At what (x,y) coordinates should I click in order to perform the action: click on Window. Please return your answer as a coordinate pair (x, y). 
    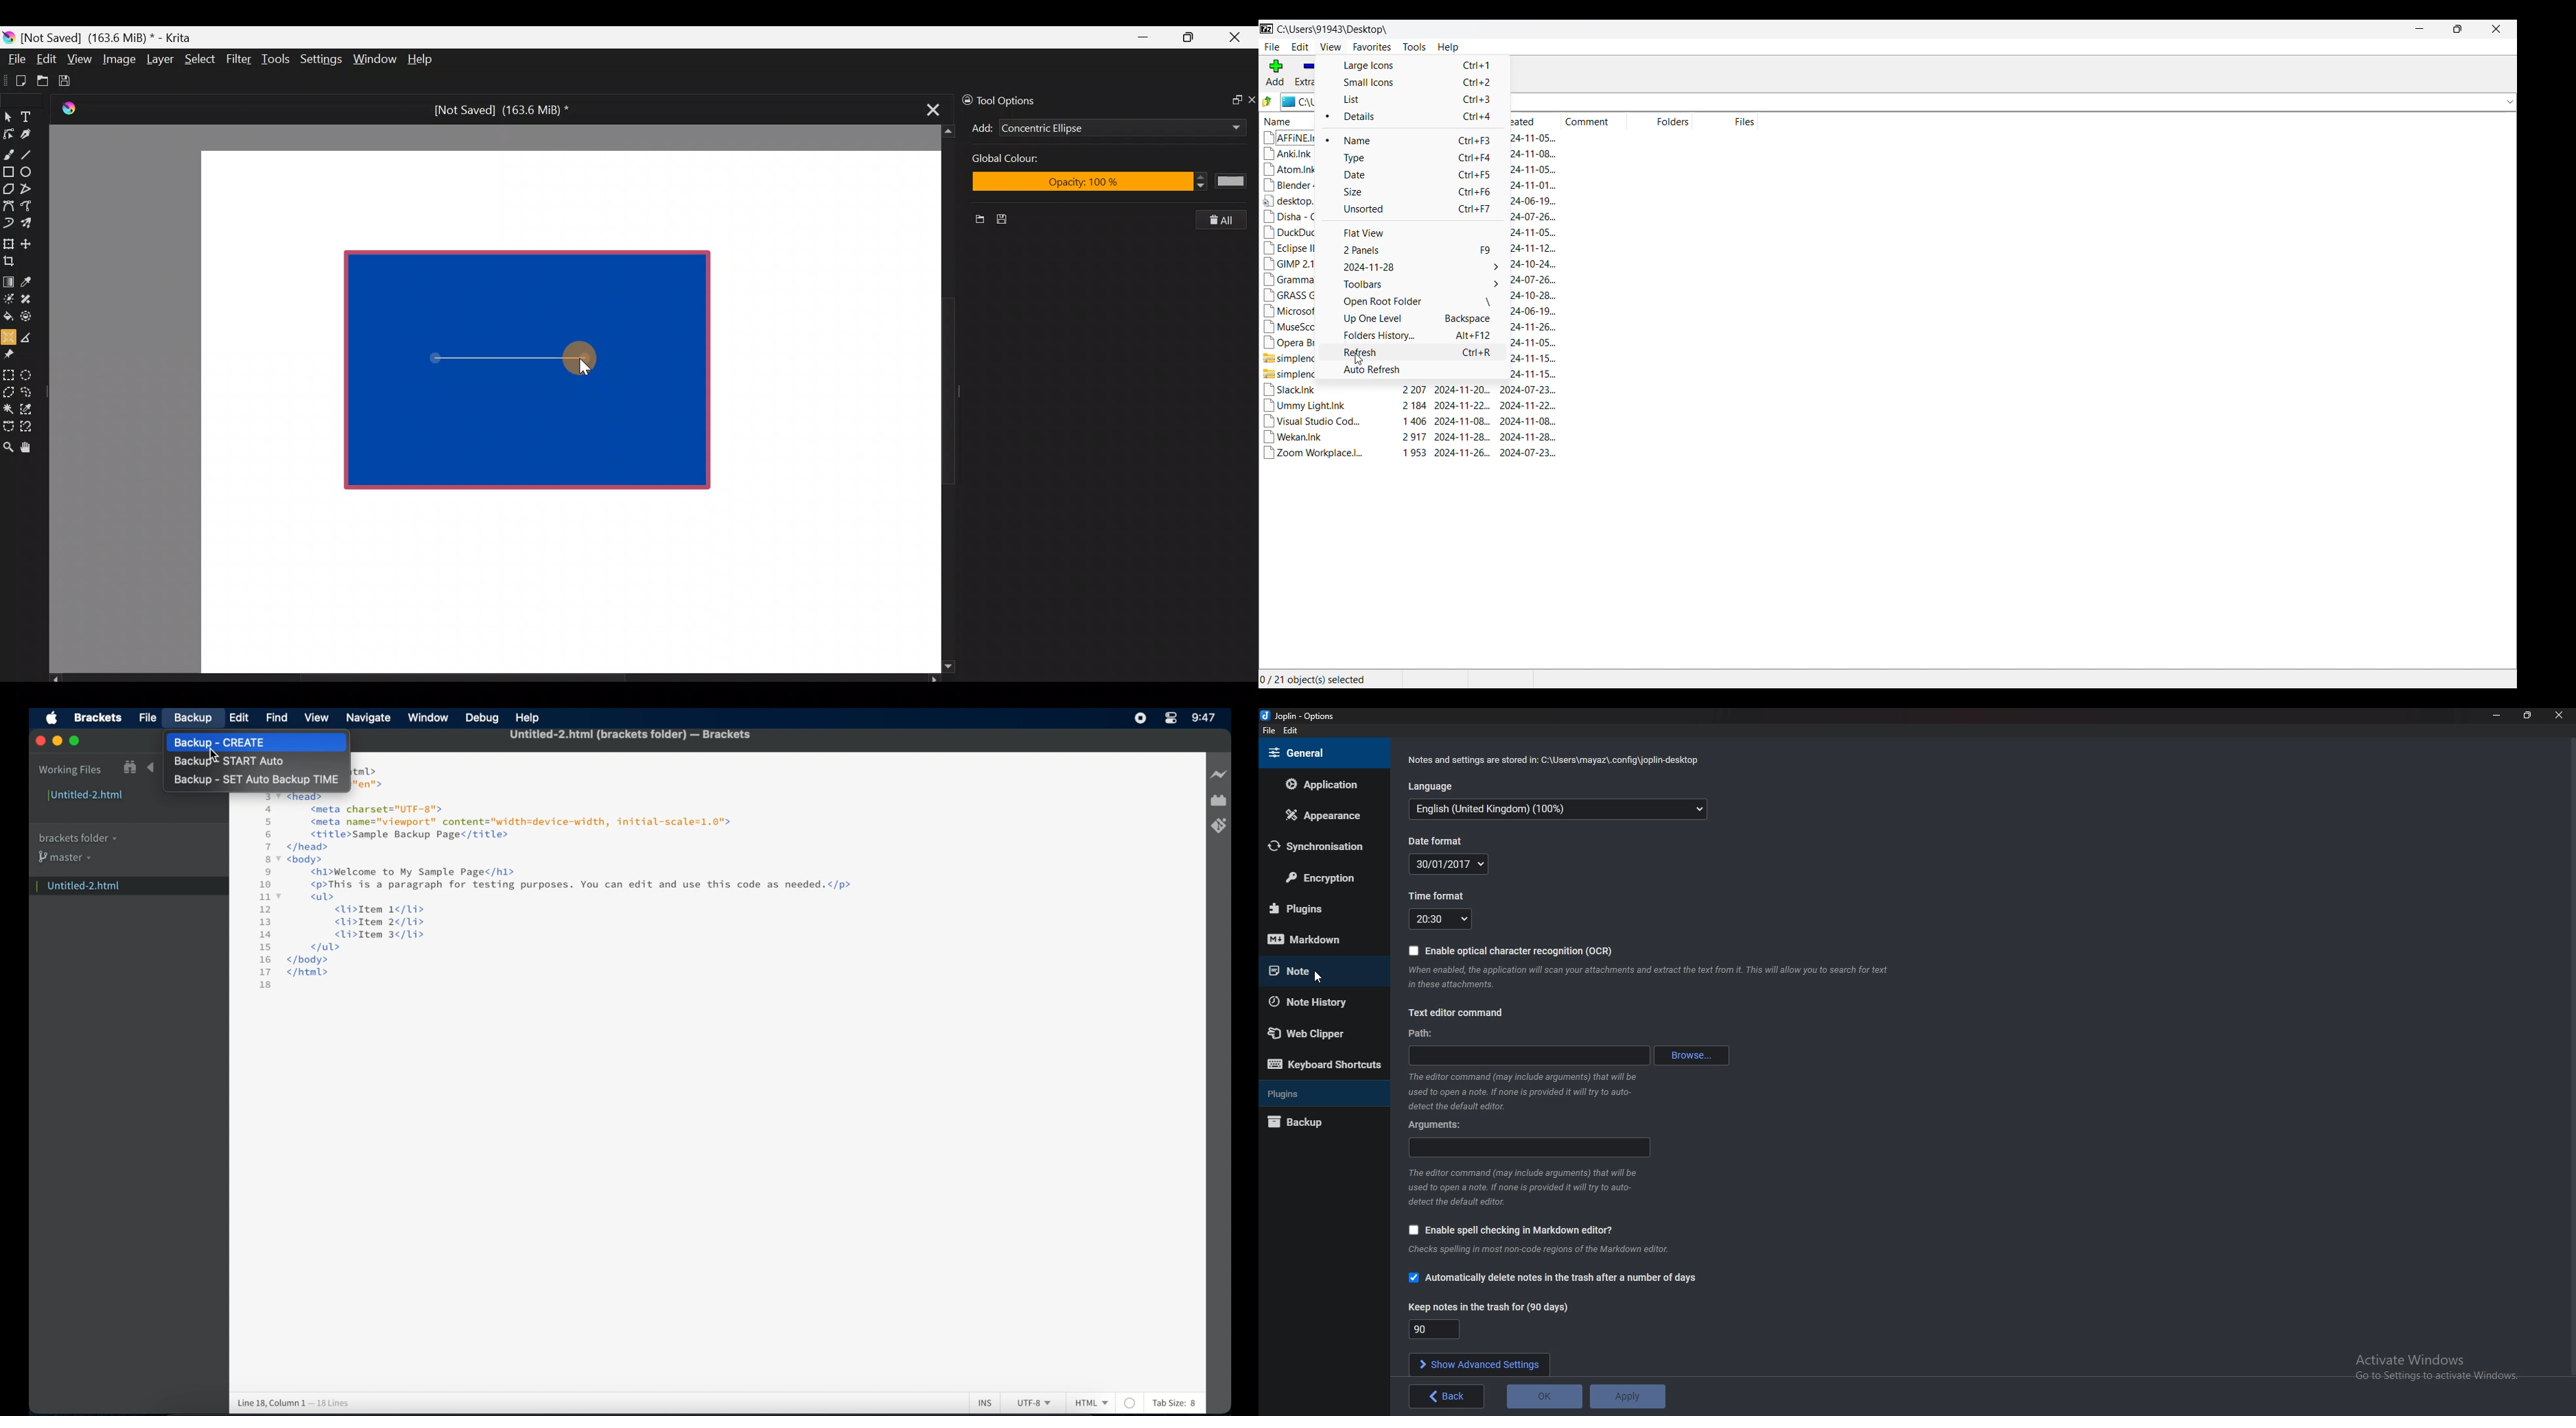
    Looking at the image, I should click on (374, 60).